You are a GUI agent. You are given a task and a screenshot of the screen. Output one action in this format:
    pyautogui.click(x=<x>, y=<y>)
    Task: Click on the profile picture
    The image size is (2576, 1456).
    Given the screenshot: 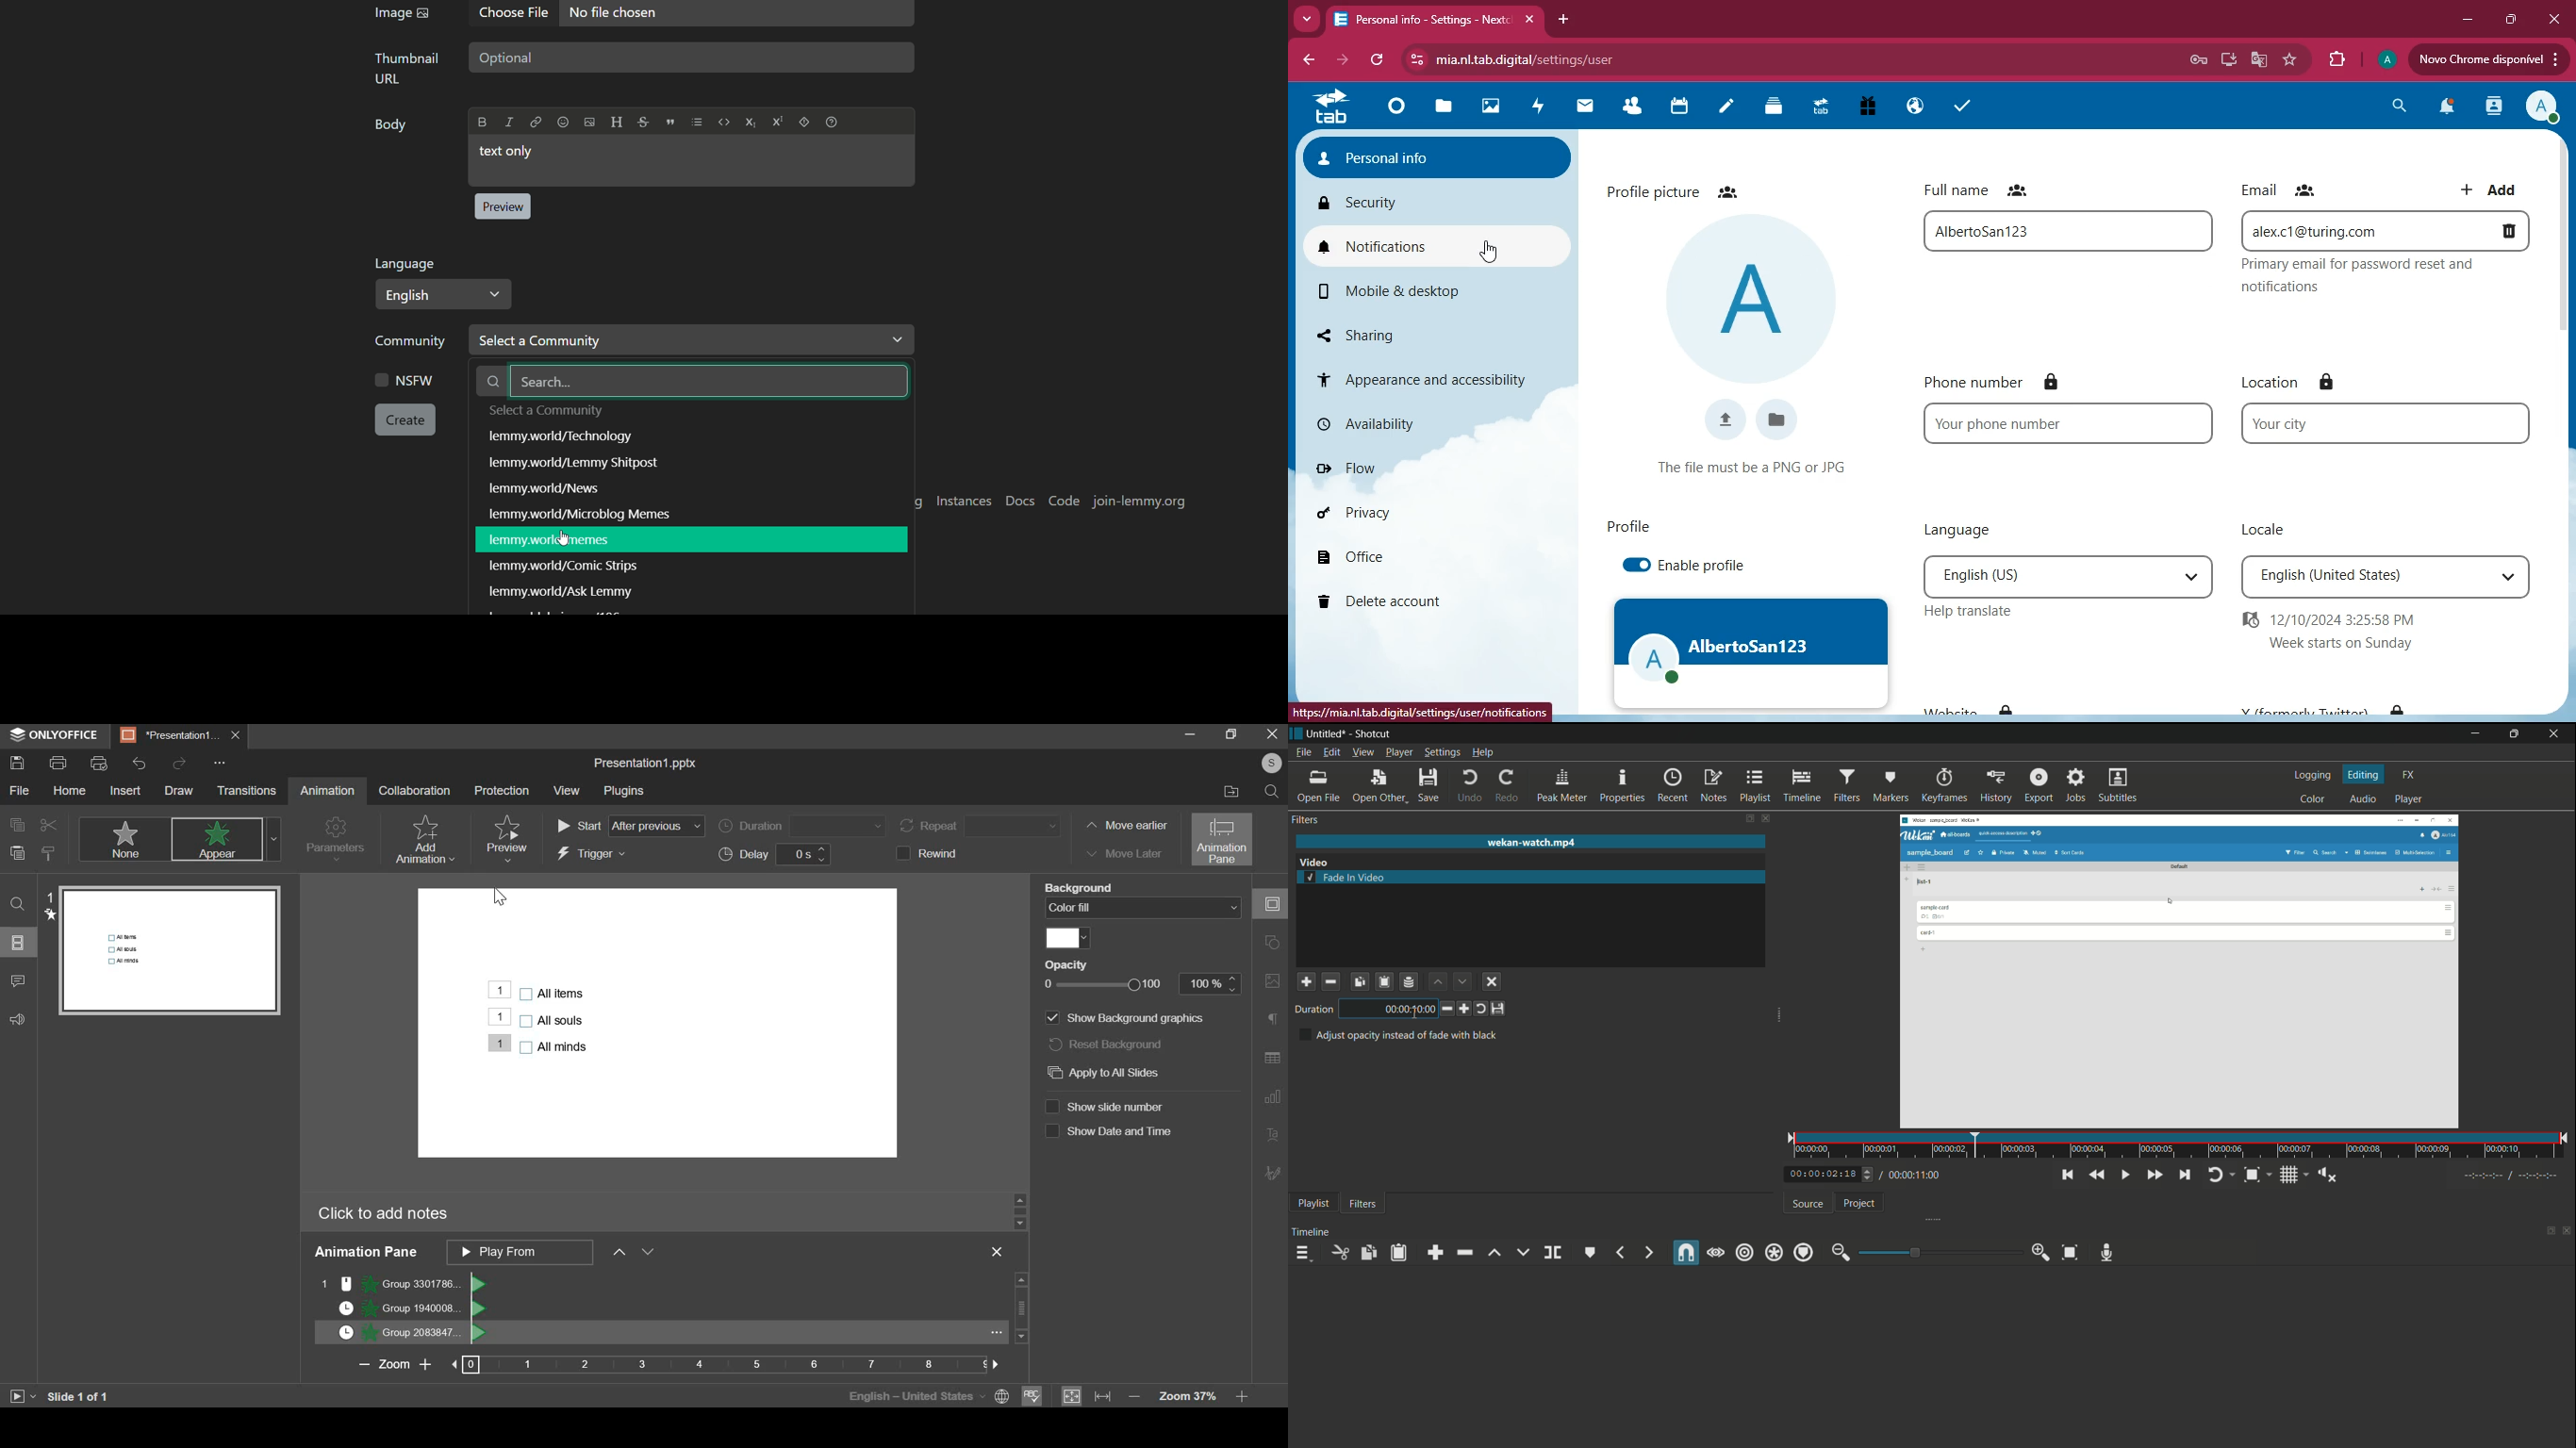 What is the action you would take?
    pyautogui.click(x=1679, y=189)
    